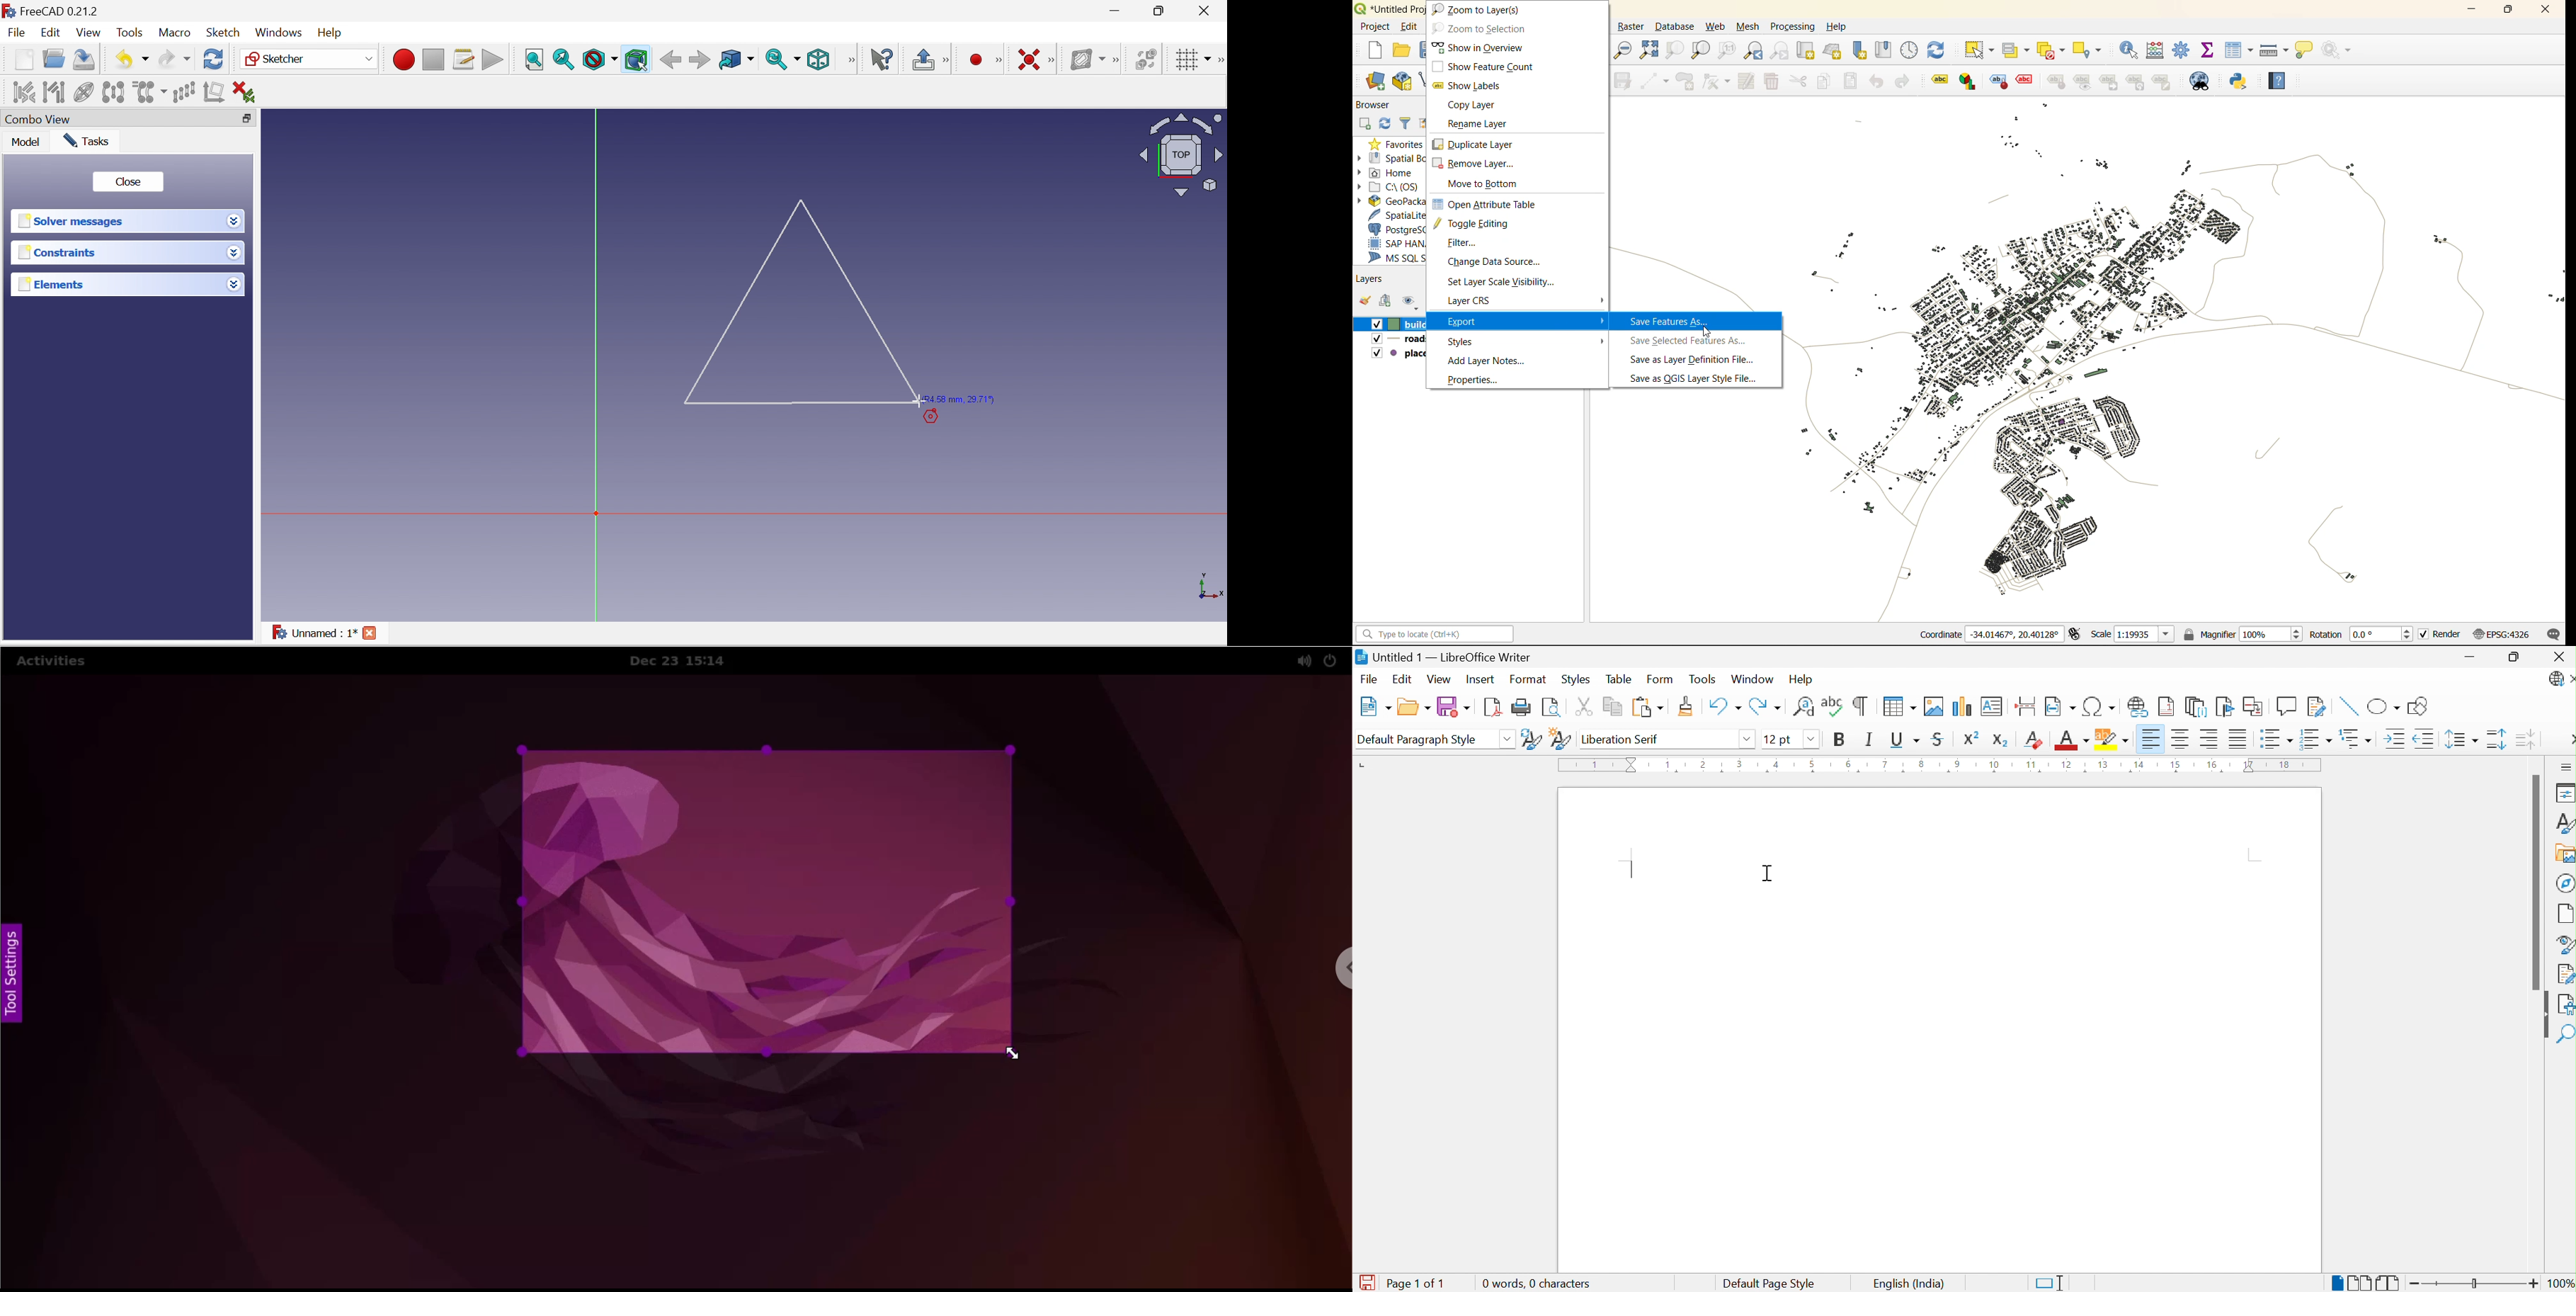 The height and width of the screenshot is (1316, 2576). Describe the element at coordinates (1115, 10) in the screenshot. I see `Minimize` at that location.